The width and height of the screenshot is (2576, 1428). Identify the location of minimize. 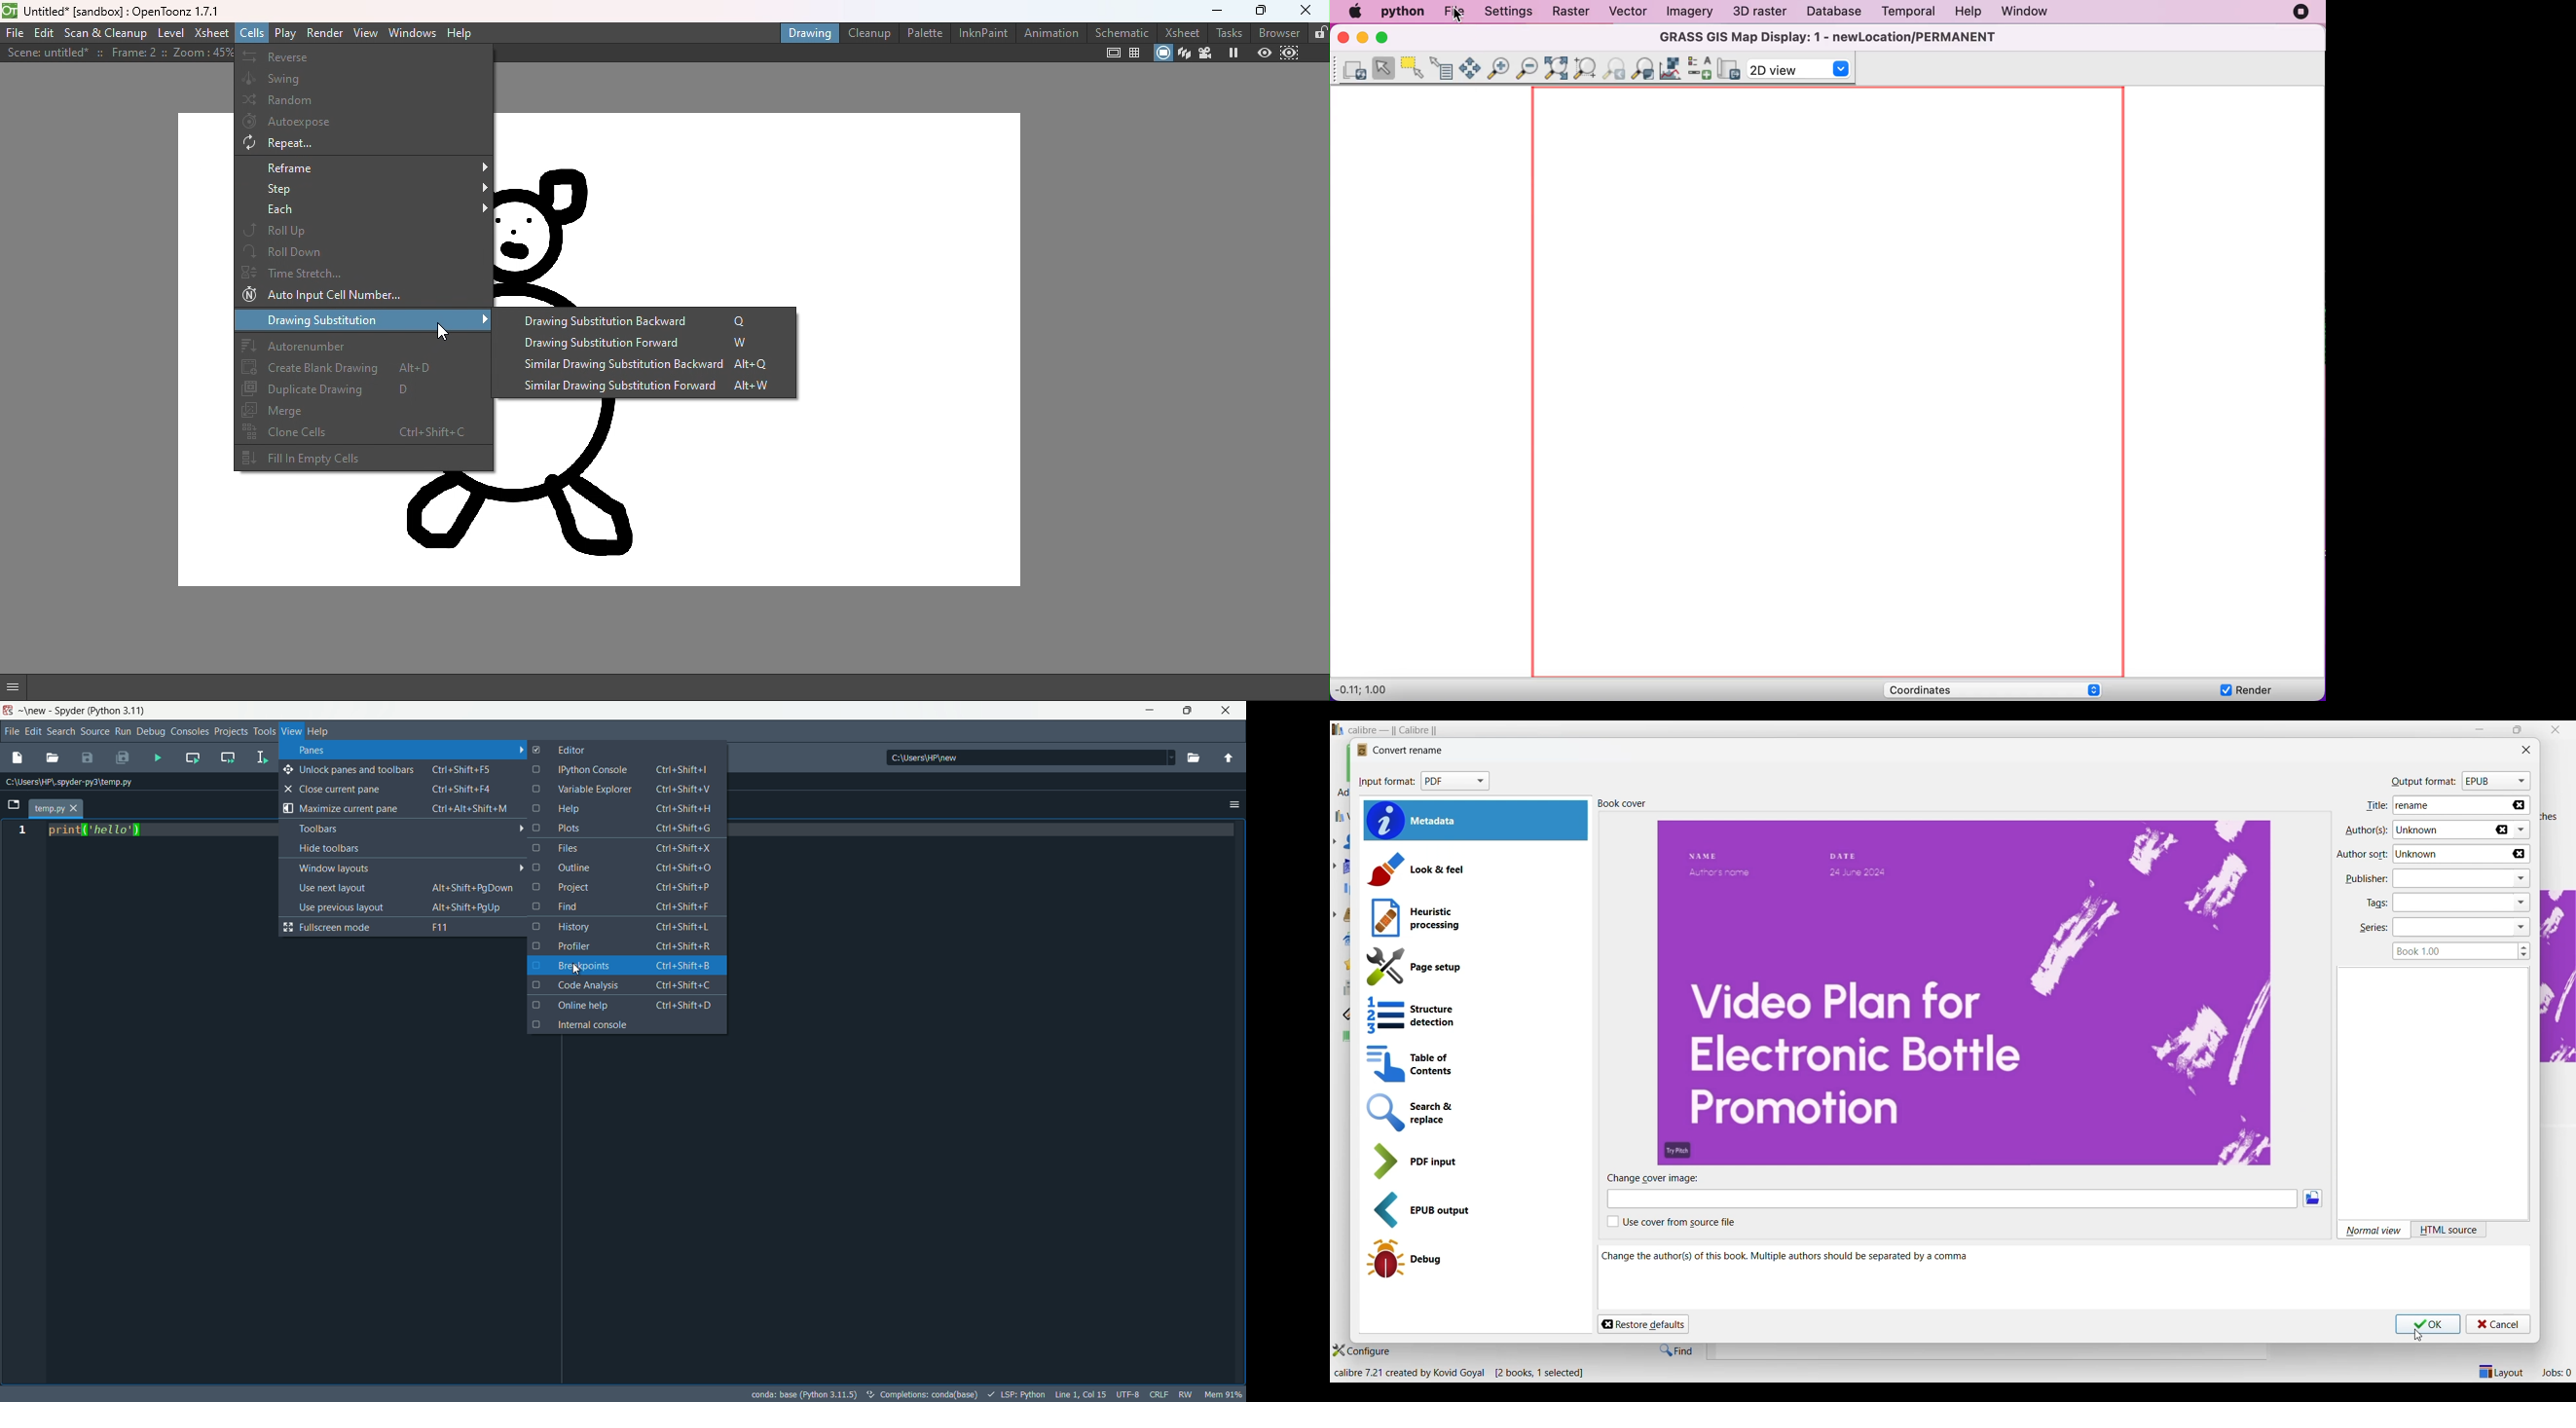
(1153, 711).